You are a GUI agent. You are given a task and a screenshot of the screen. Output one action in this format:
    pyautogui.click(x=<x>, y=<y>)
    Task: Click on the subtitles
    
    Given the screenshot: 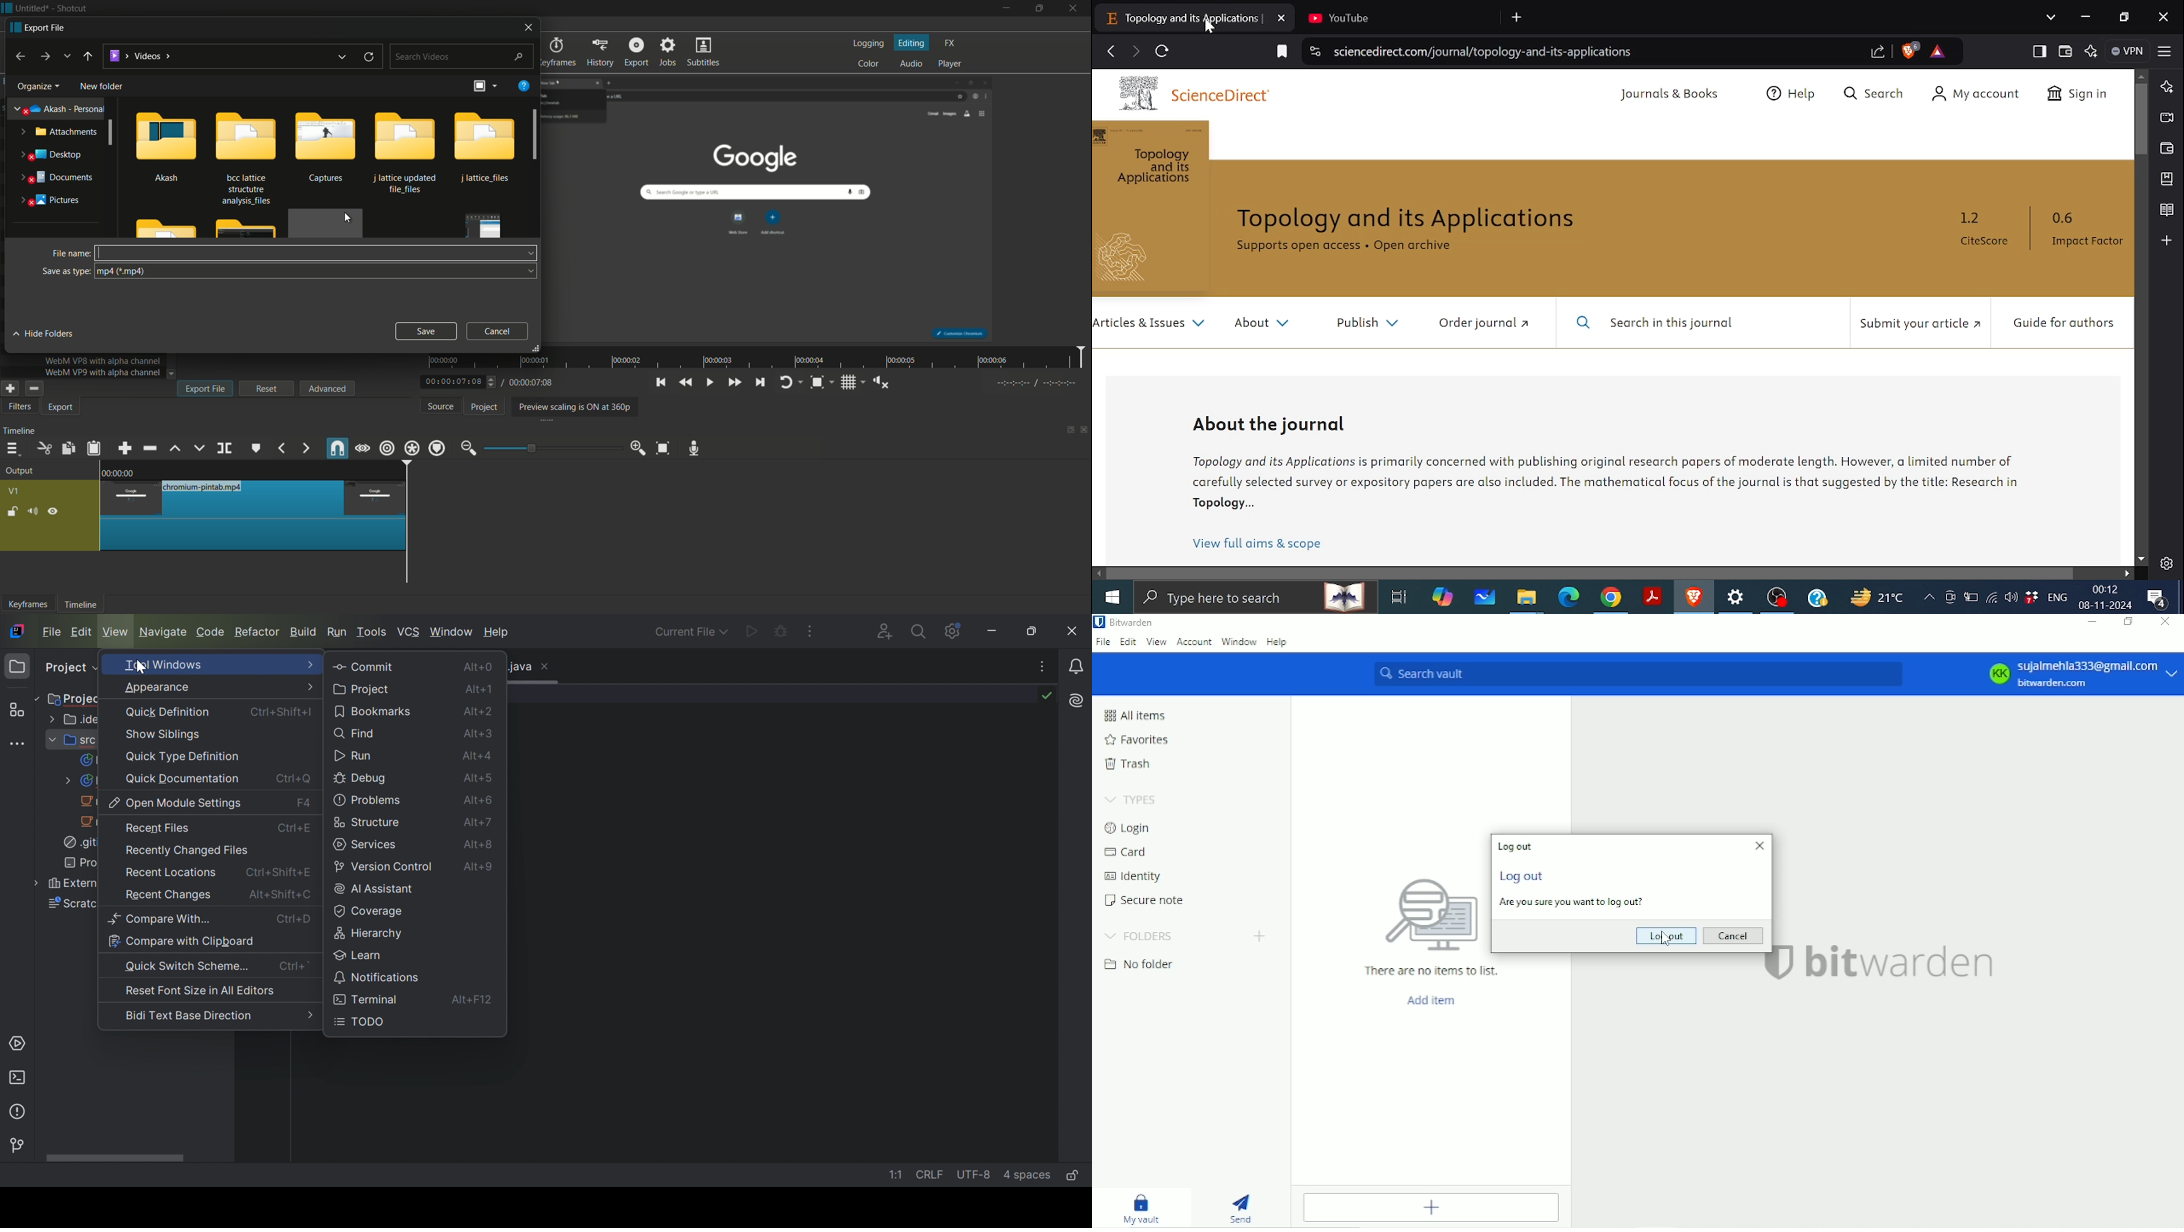 What is the action you would take?
    pyautogui.click(x=705, y=51)
    